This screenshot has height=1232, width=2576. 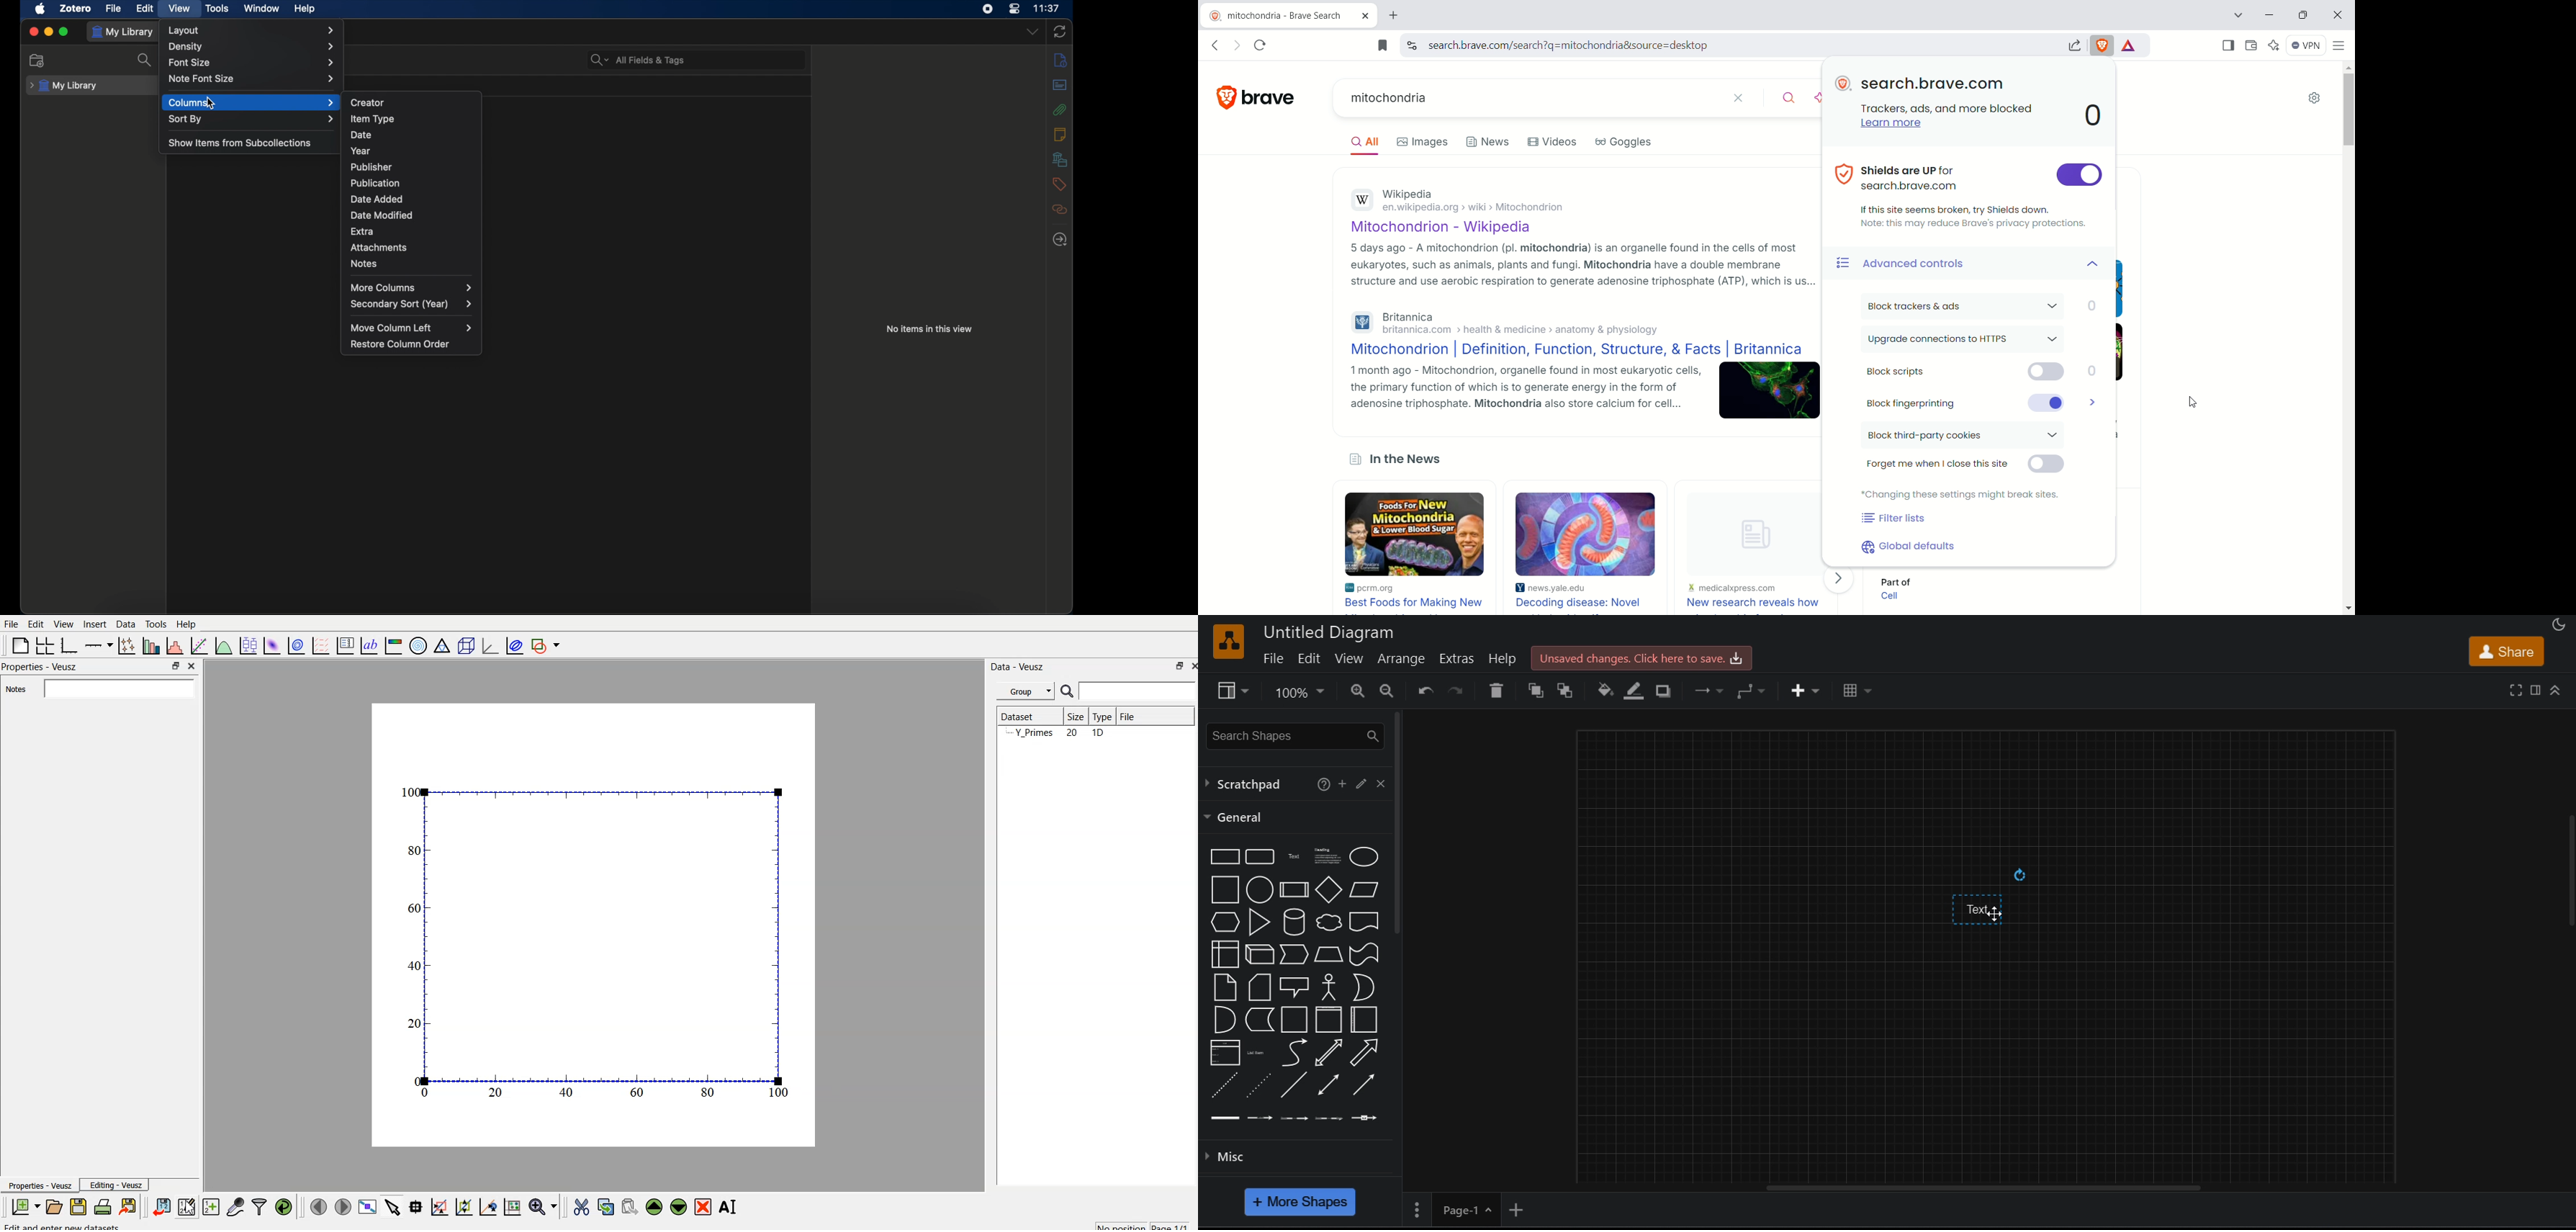 I want to click on Parallelogram, so click(x=1365, y=890).